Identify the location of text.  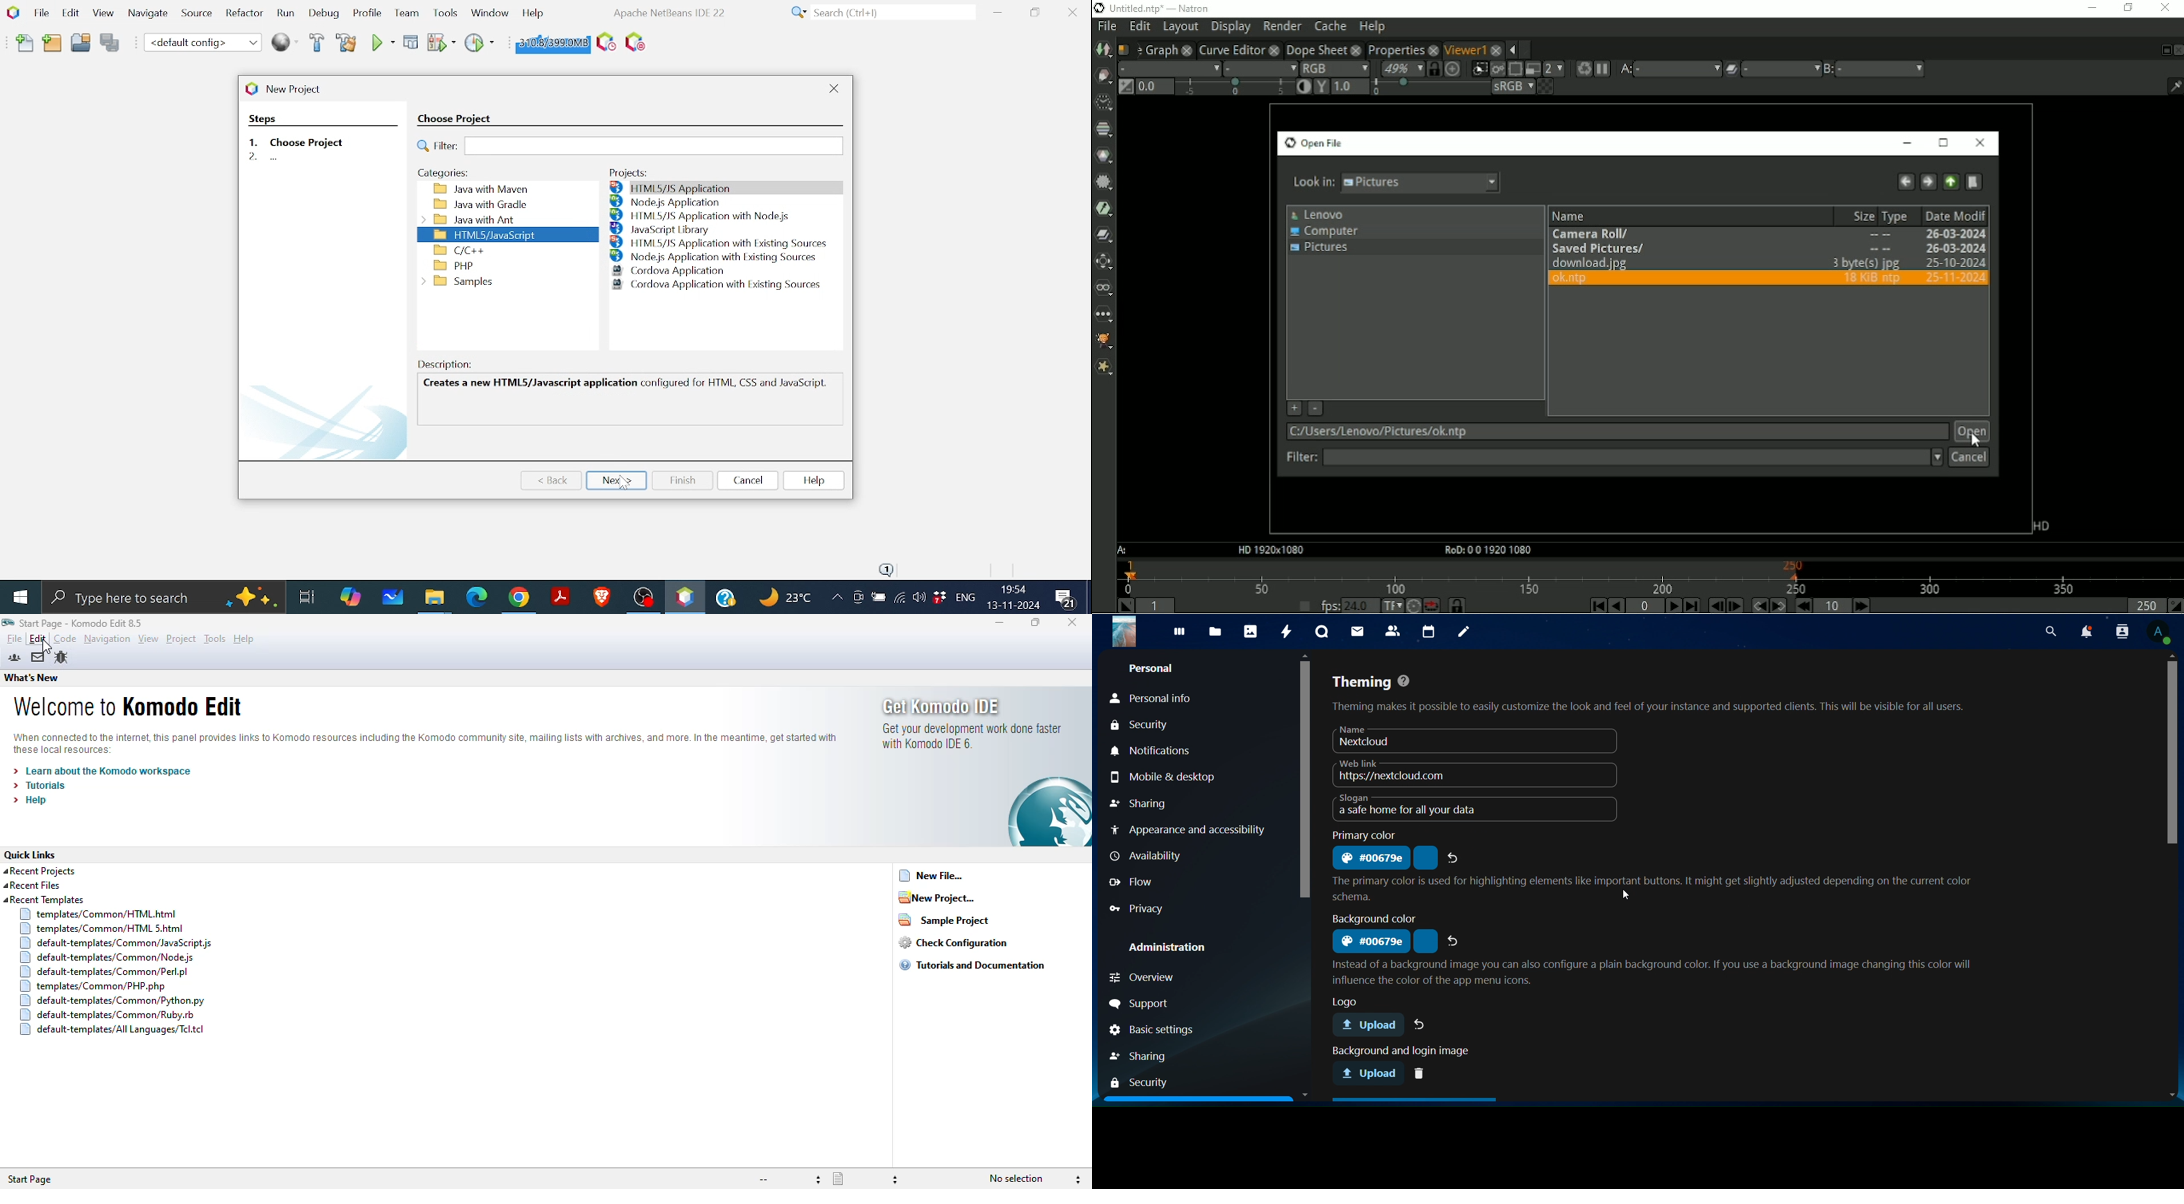
(1656, 972).